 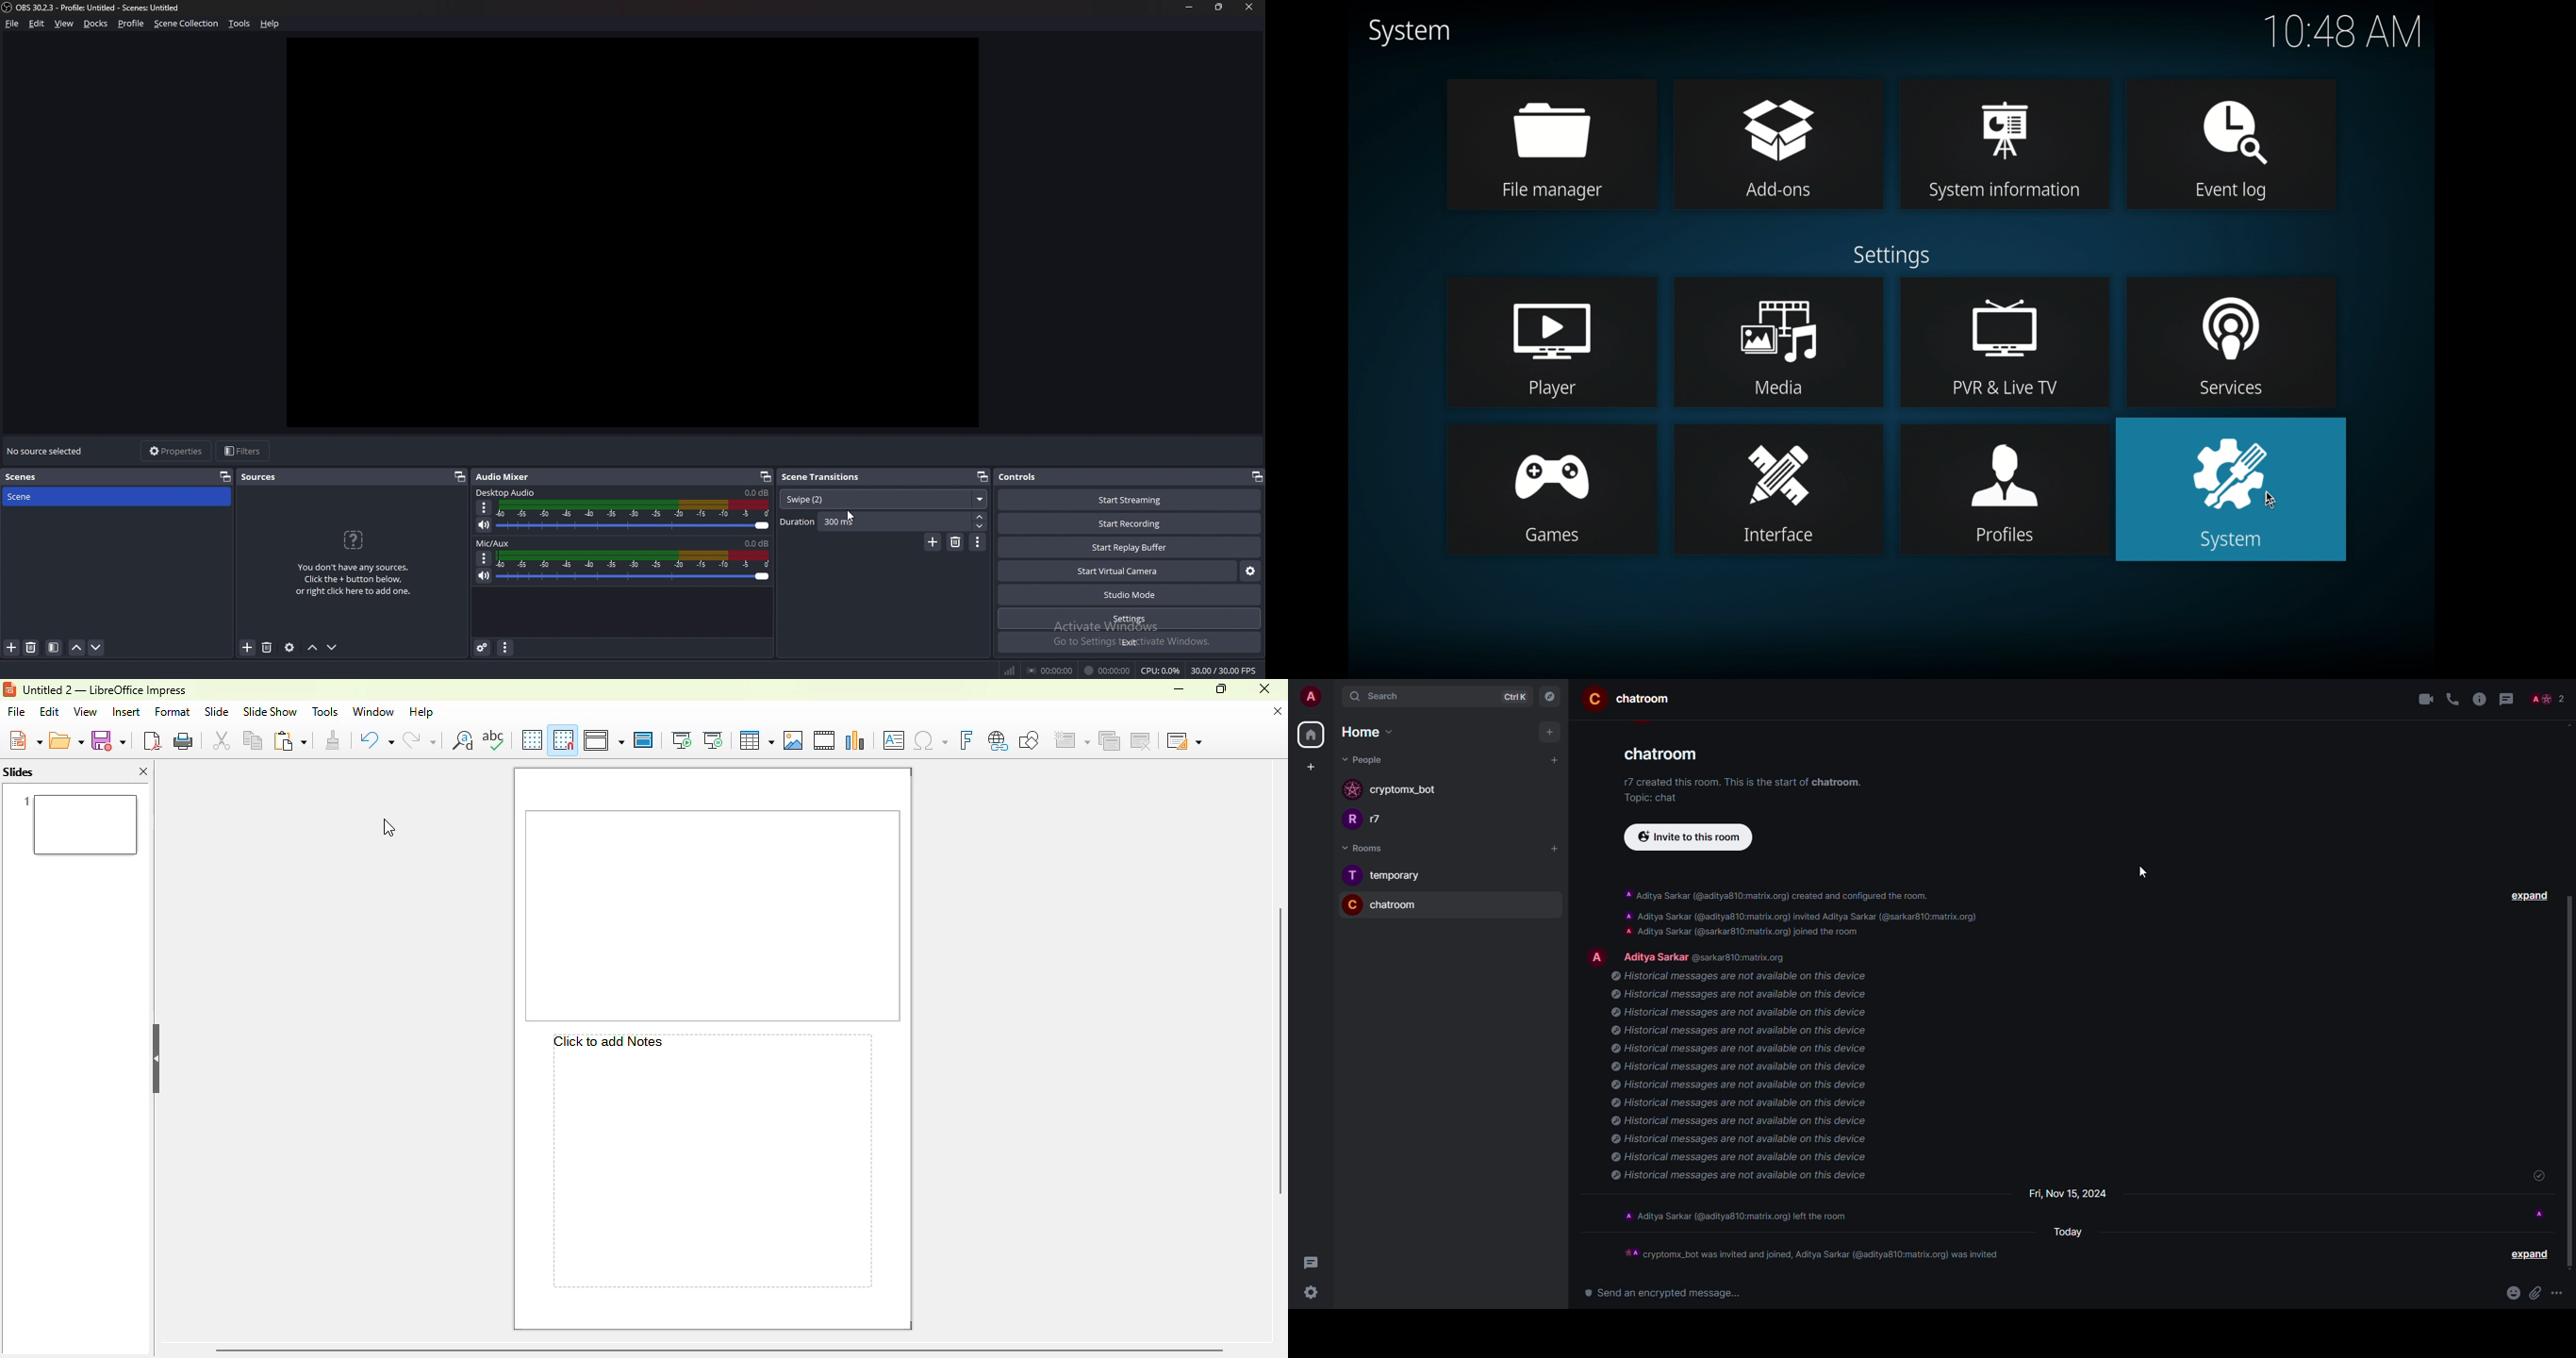 I want to click on account, so click(x=1316, y=698).